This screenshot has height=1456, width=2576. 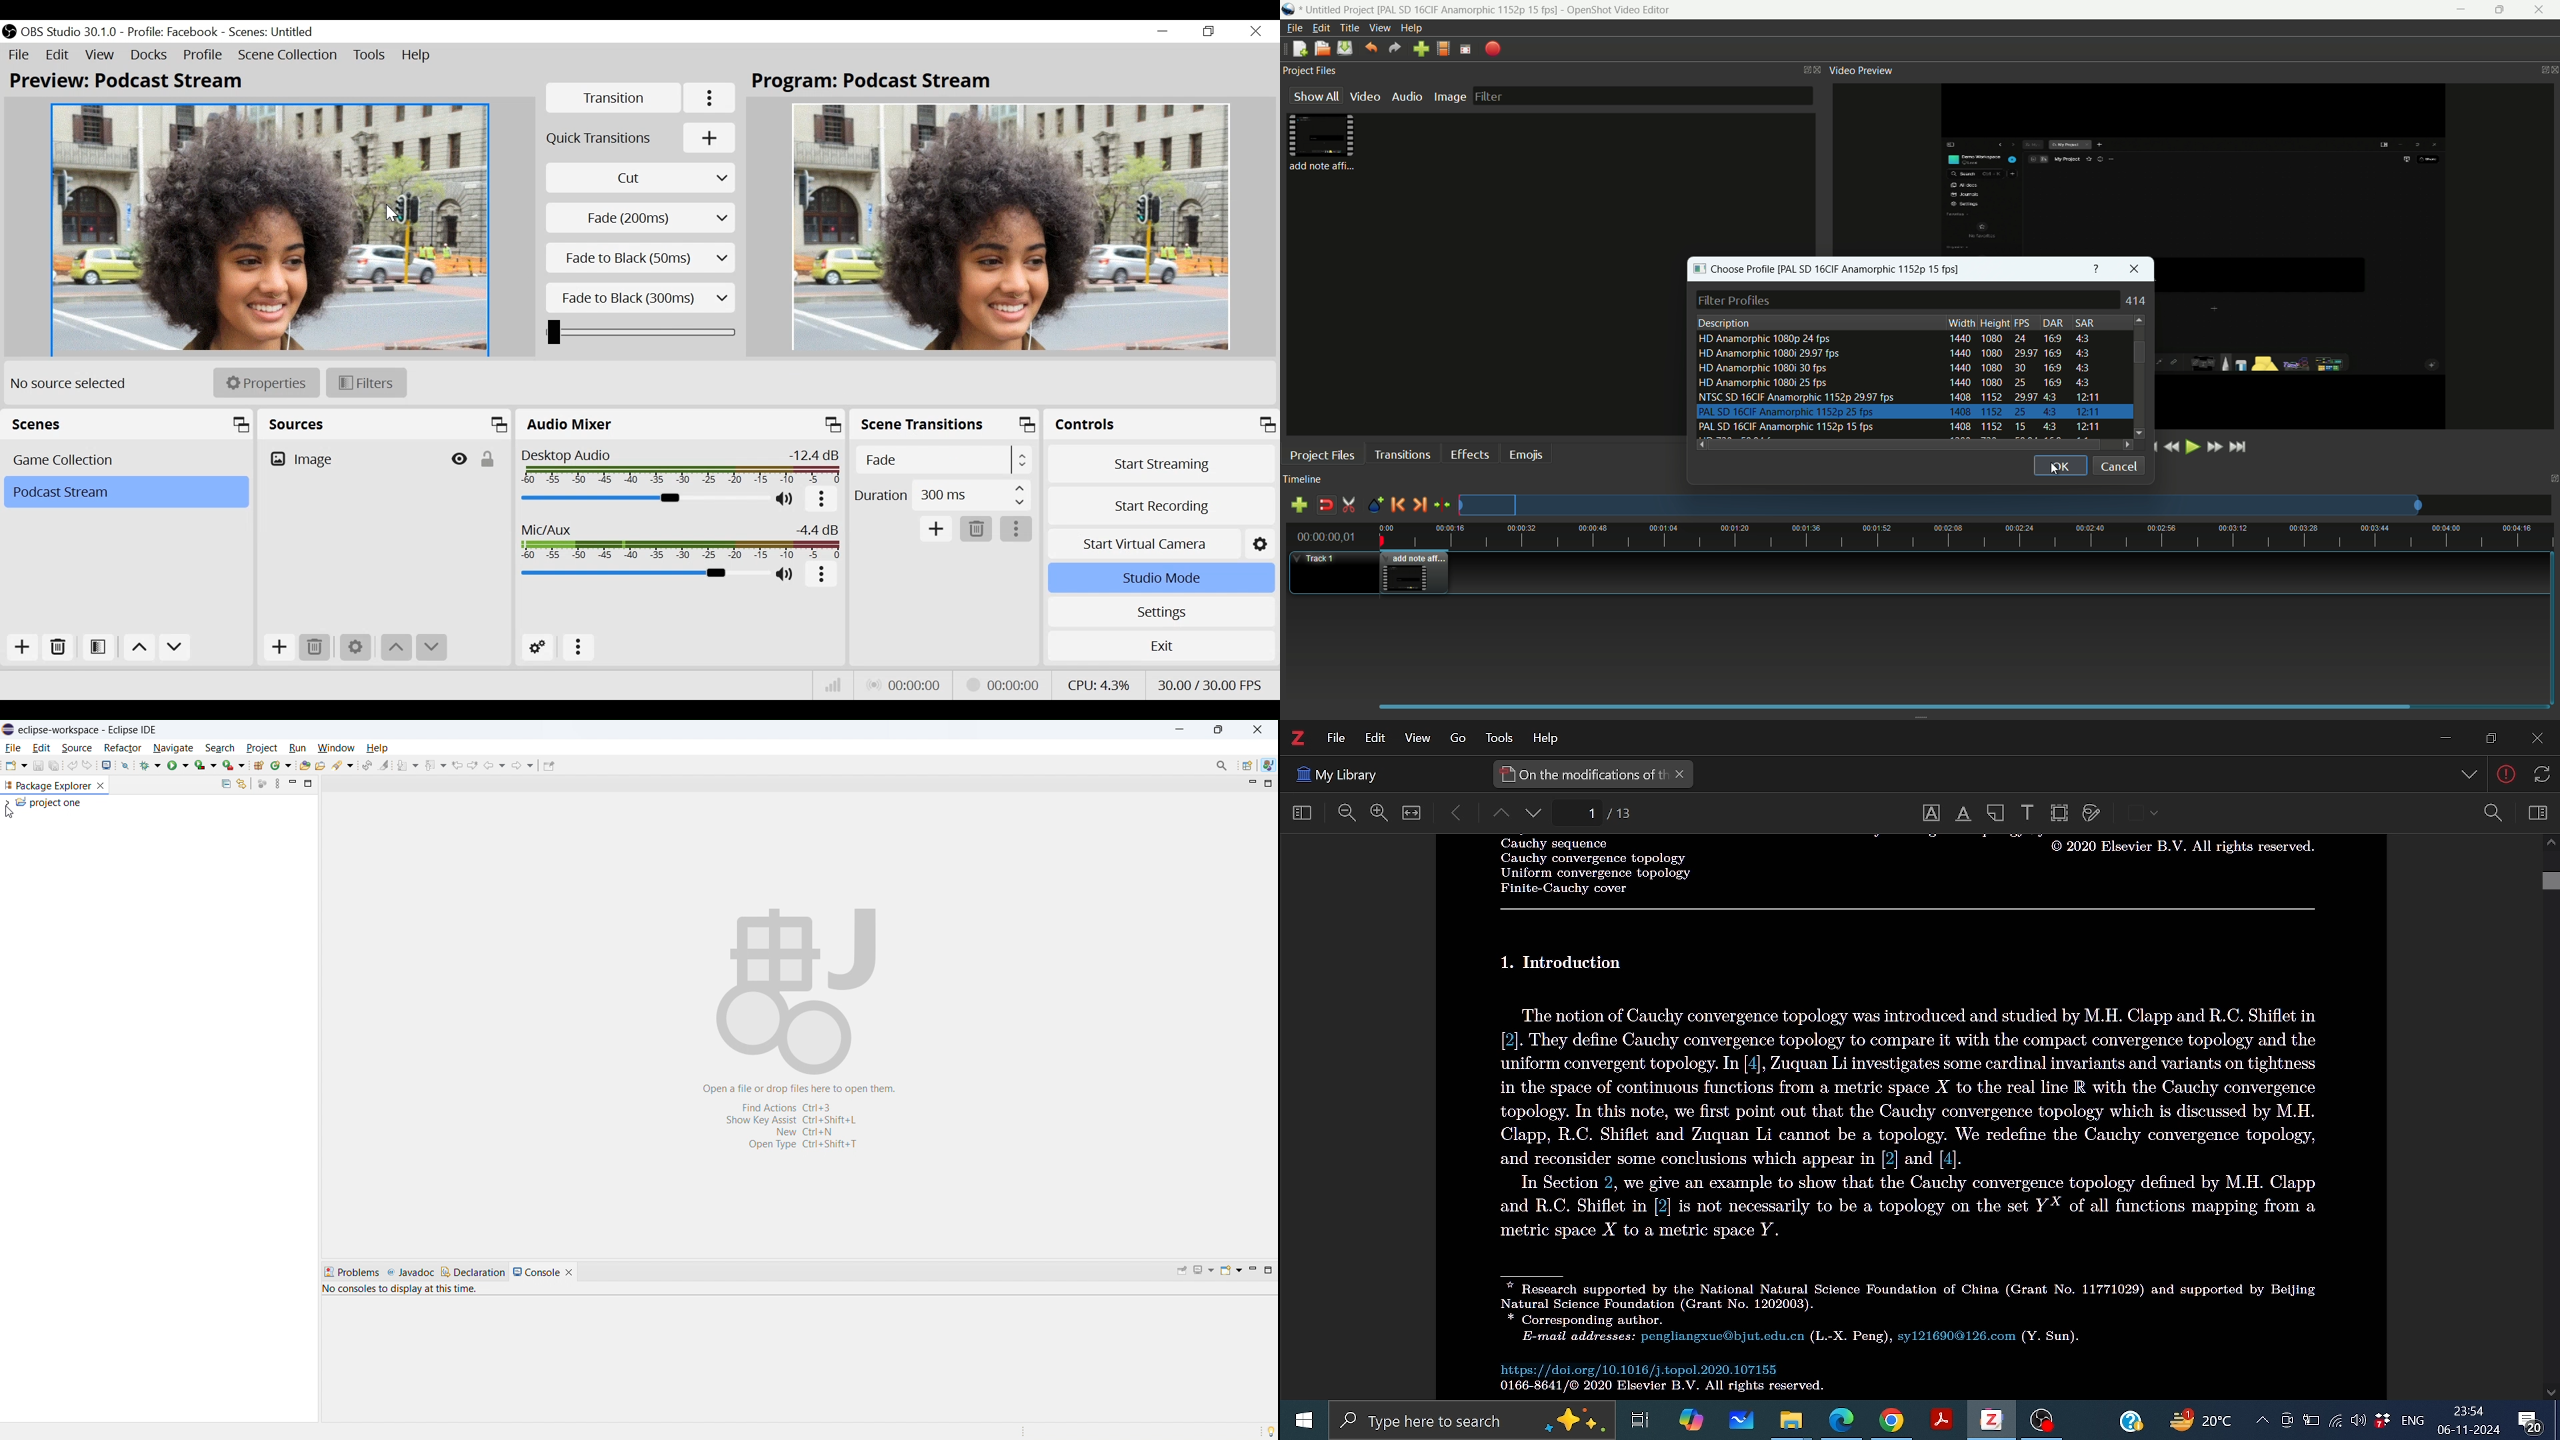 I want to click on more options, so click(x=821, y=575).